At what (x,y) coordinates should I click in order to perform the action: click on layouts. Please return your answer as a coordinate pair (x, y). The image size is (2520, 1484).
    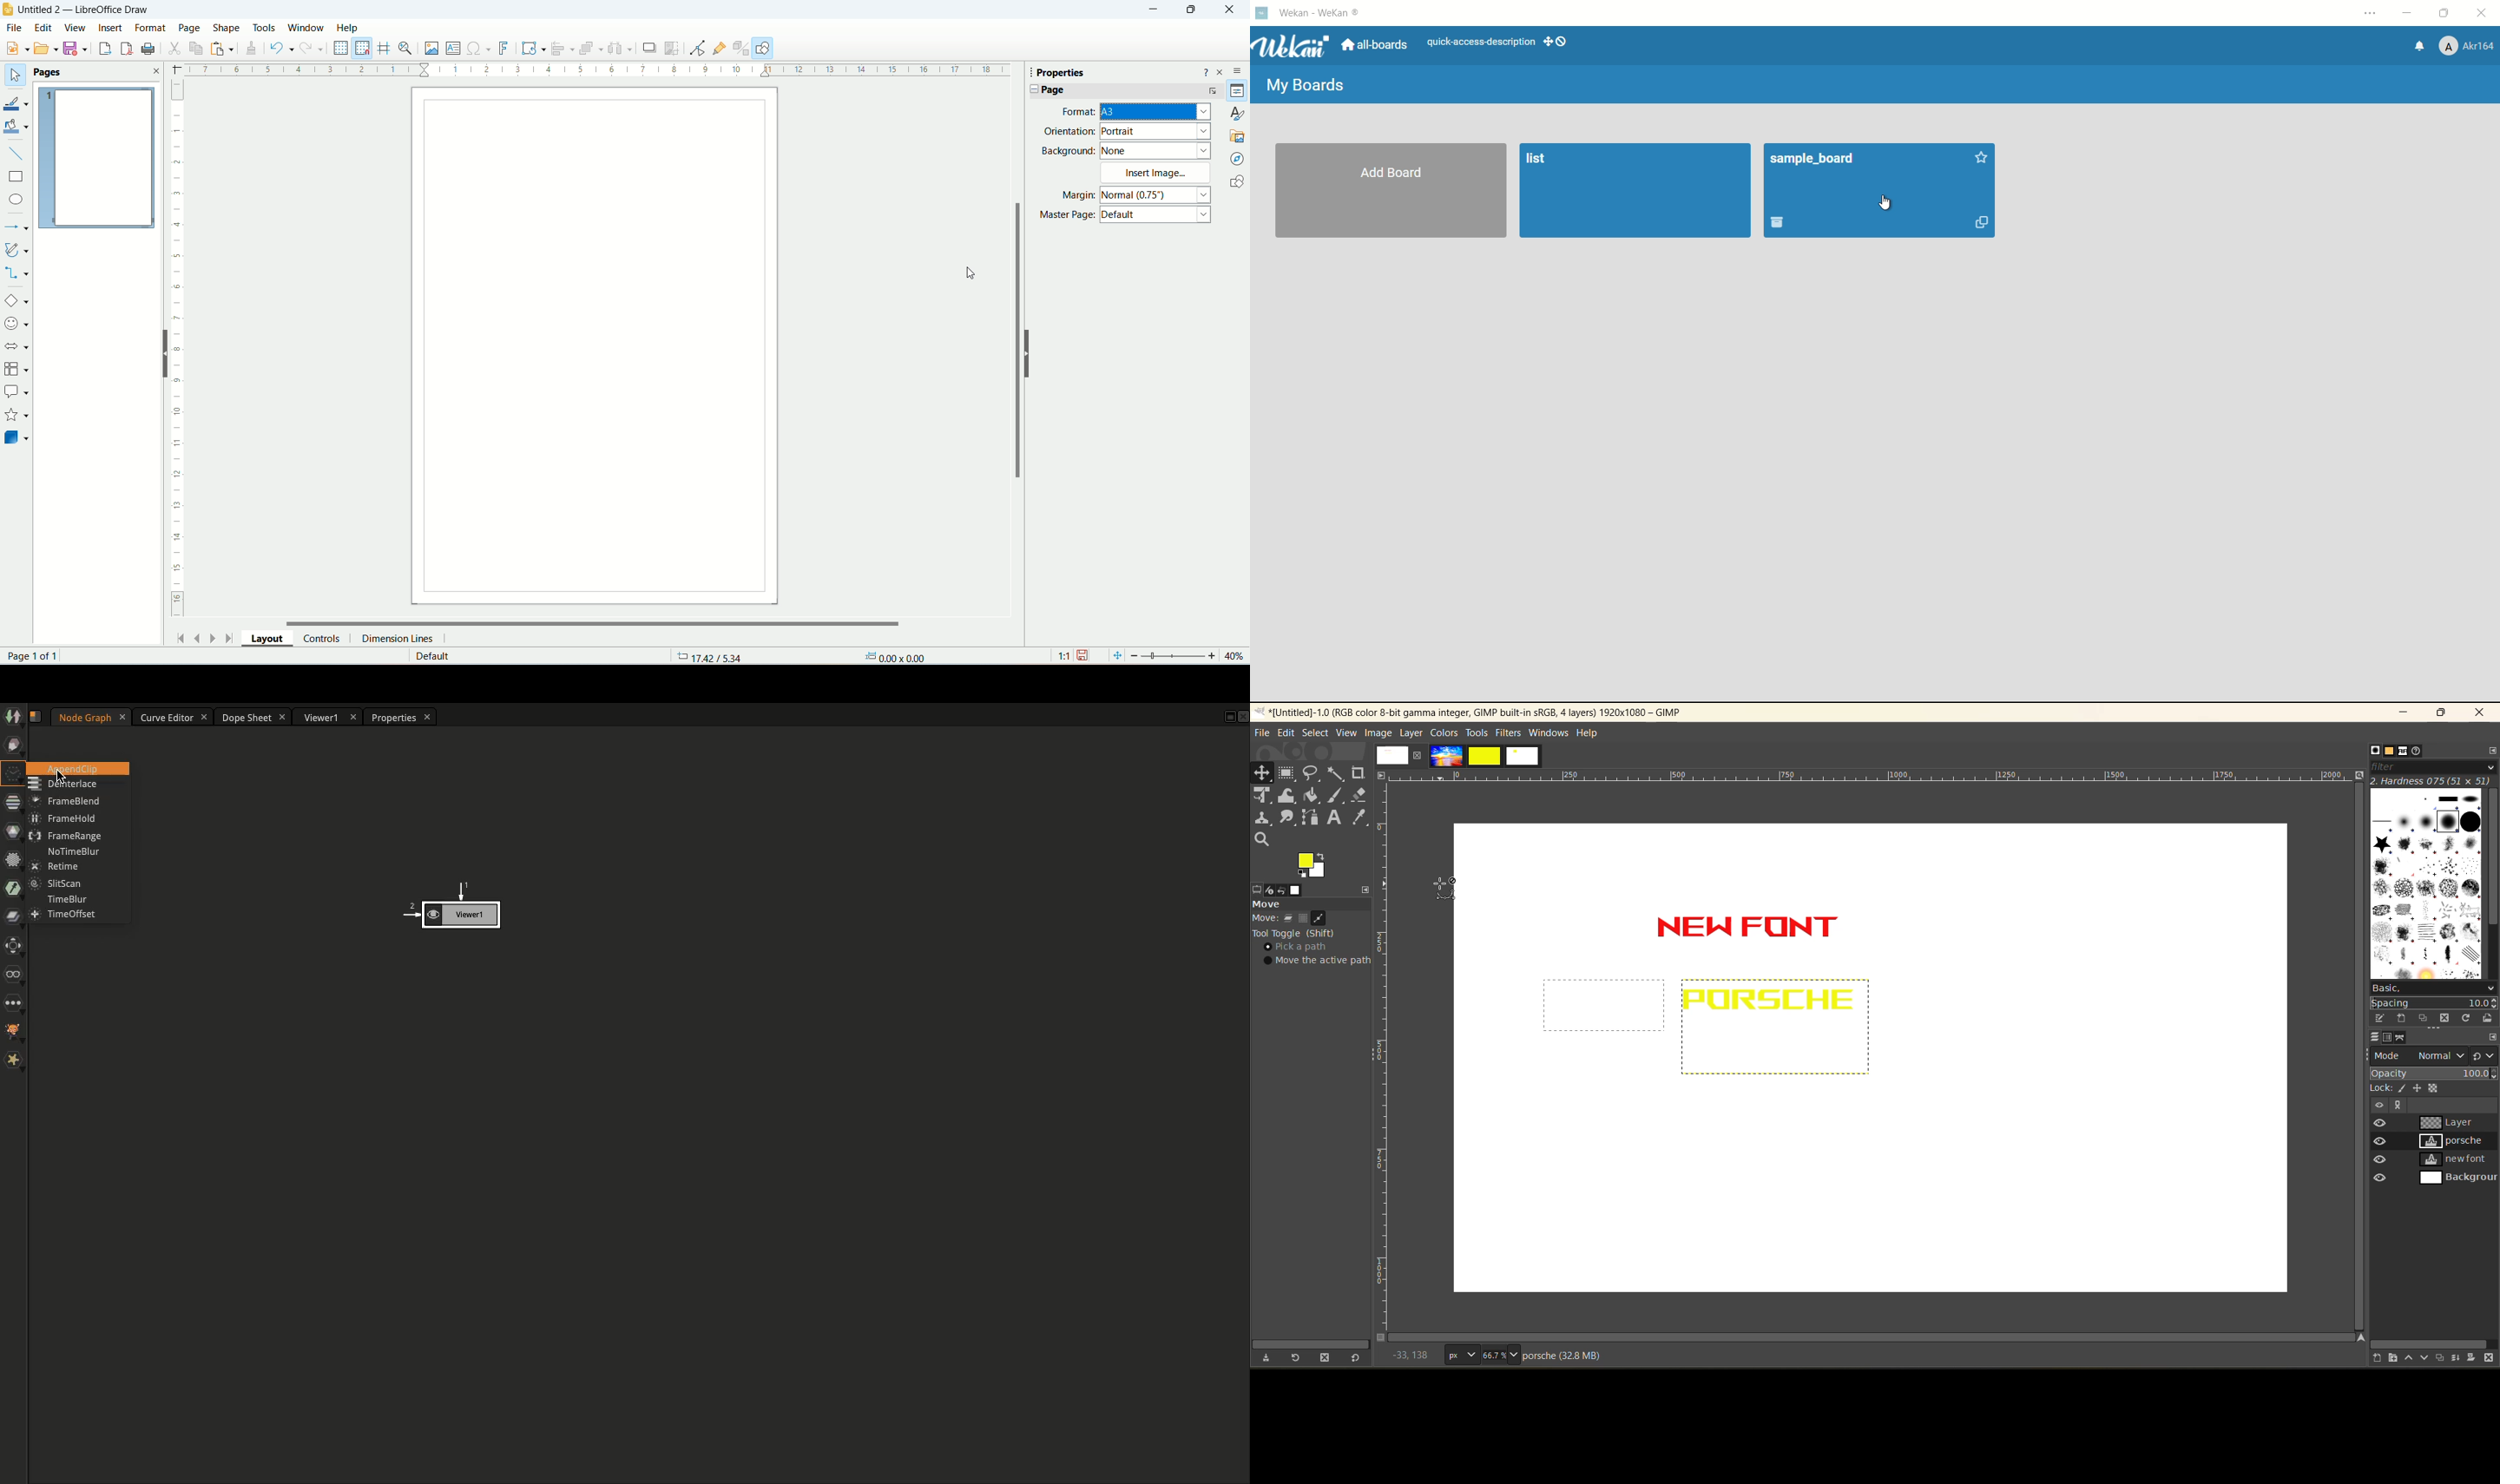
    Looking at the image, I should click on (271, 639).